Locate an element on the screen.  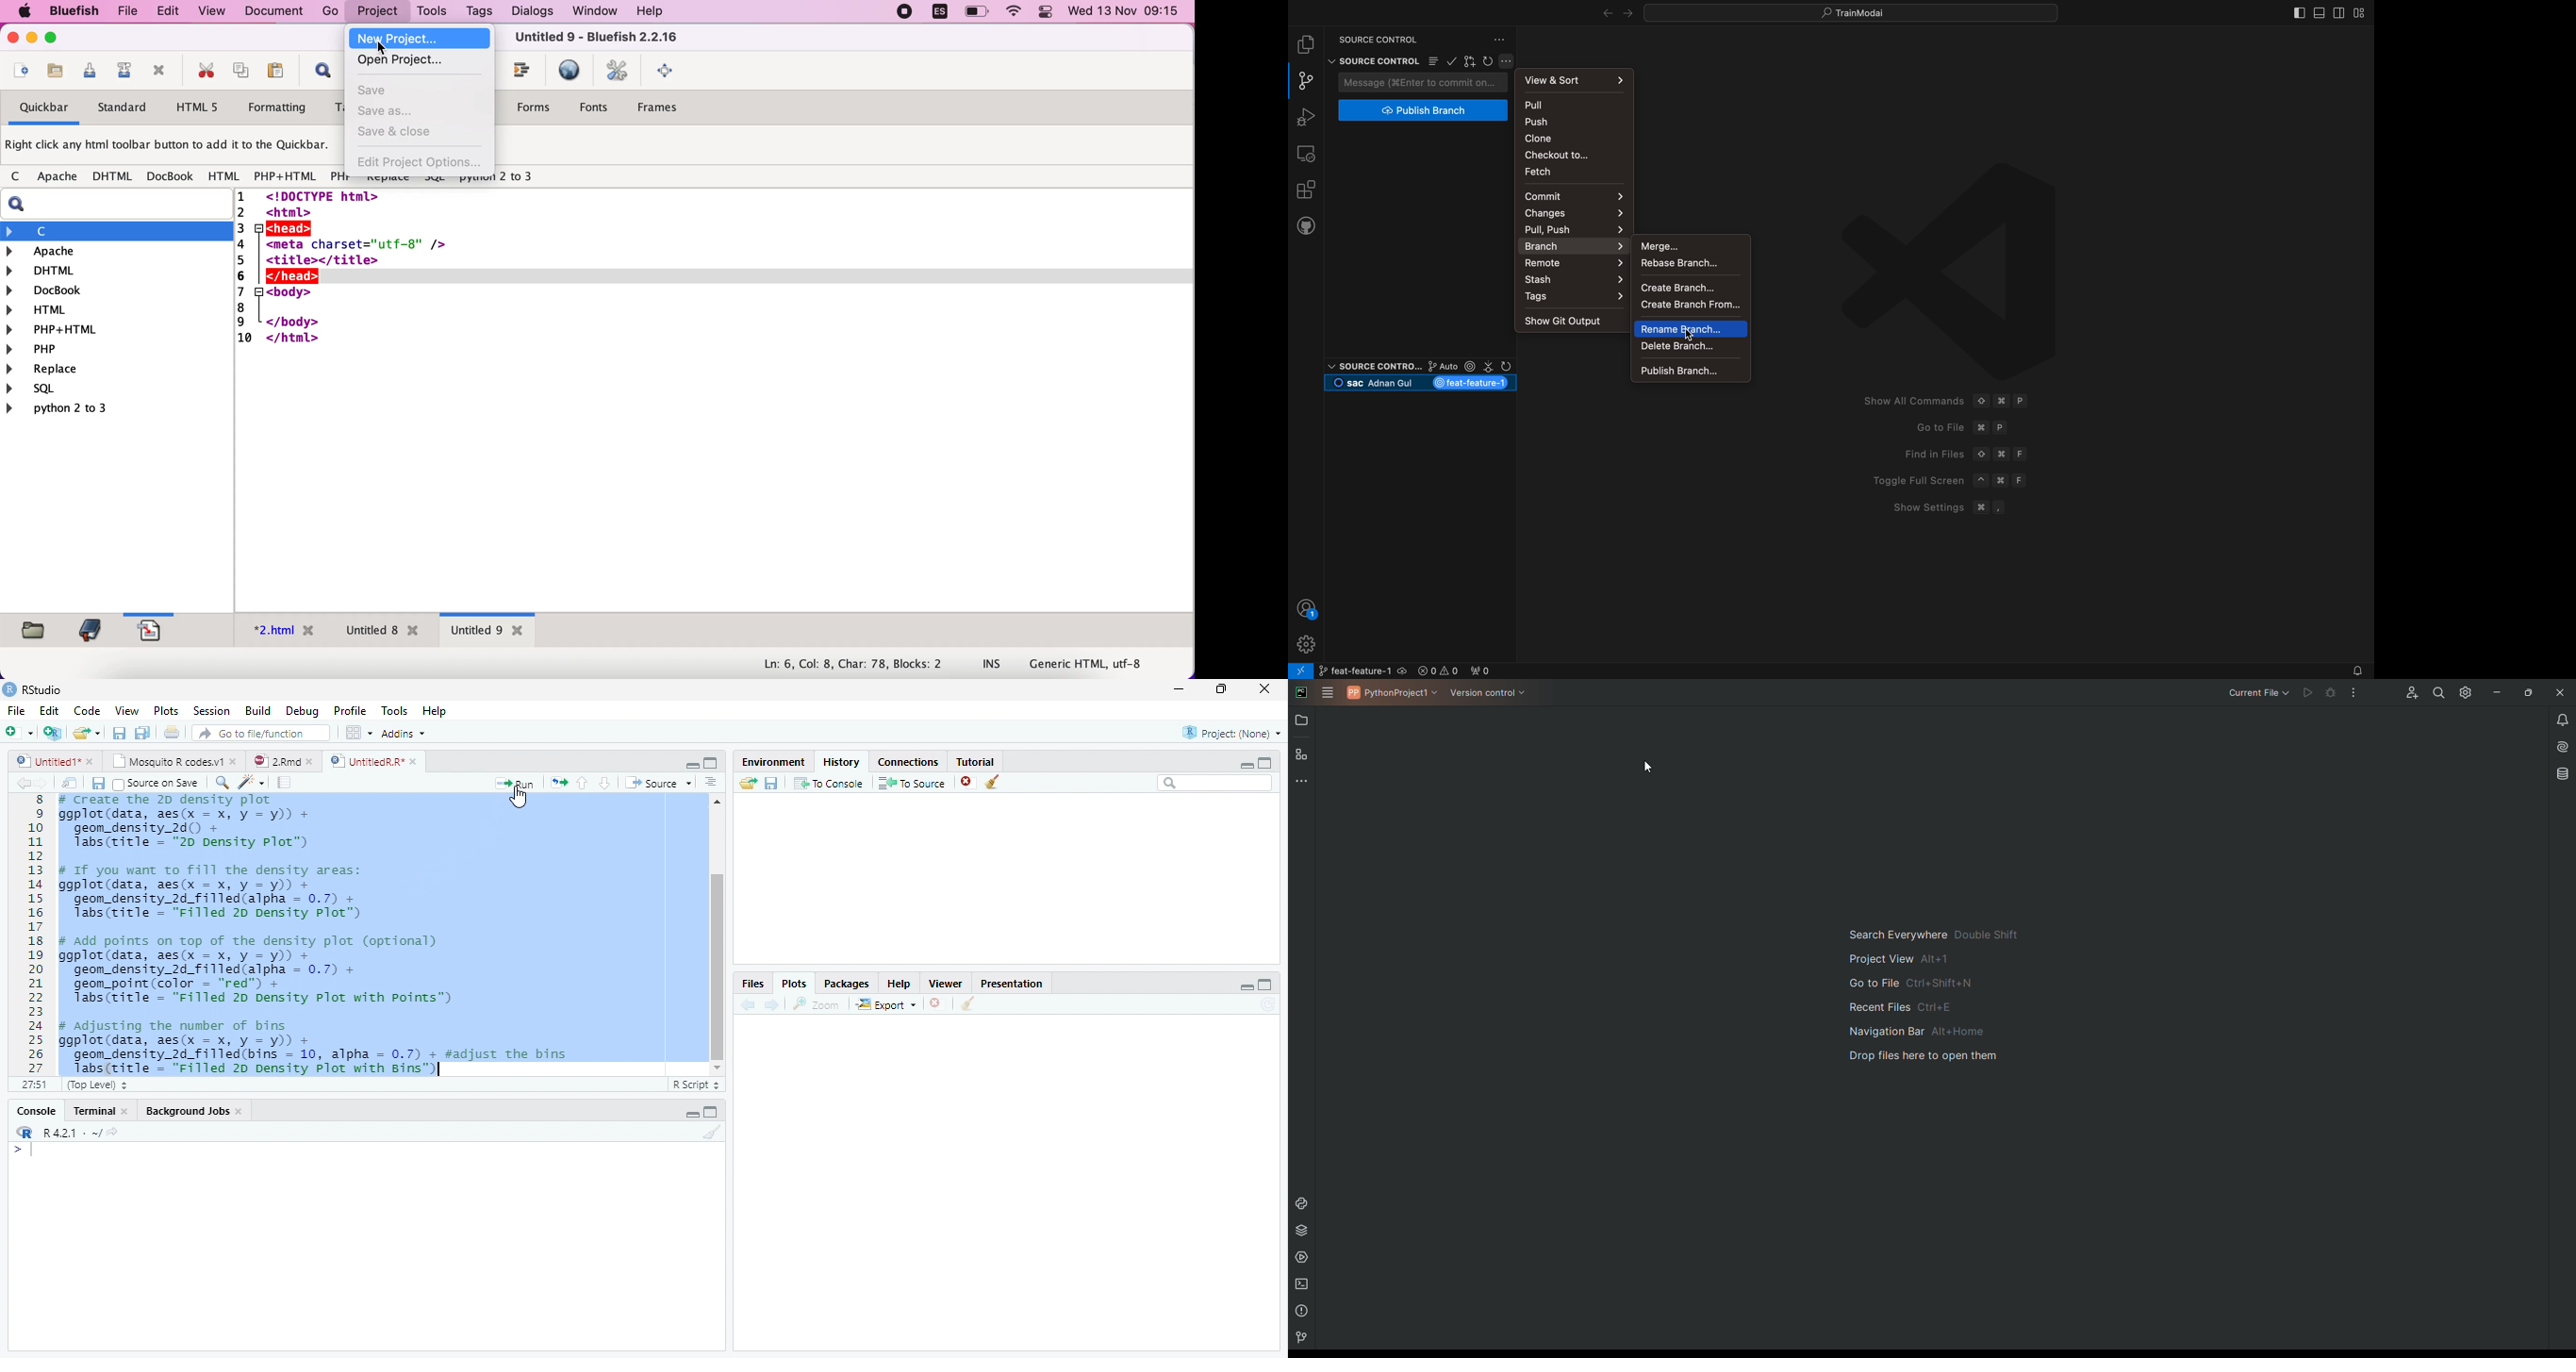
Tutorial is located at coordinates (977, 761).